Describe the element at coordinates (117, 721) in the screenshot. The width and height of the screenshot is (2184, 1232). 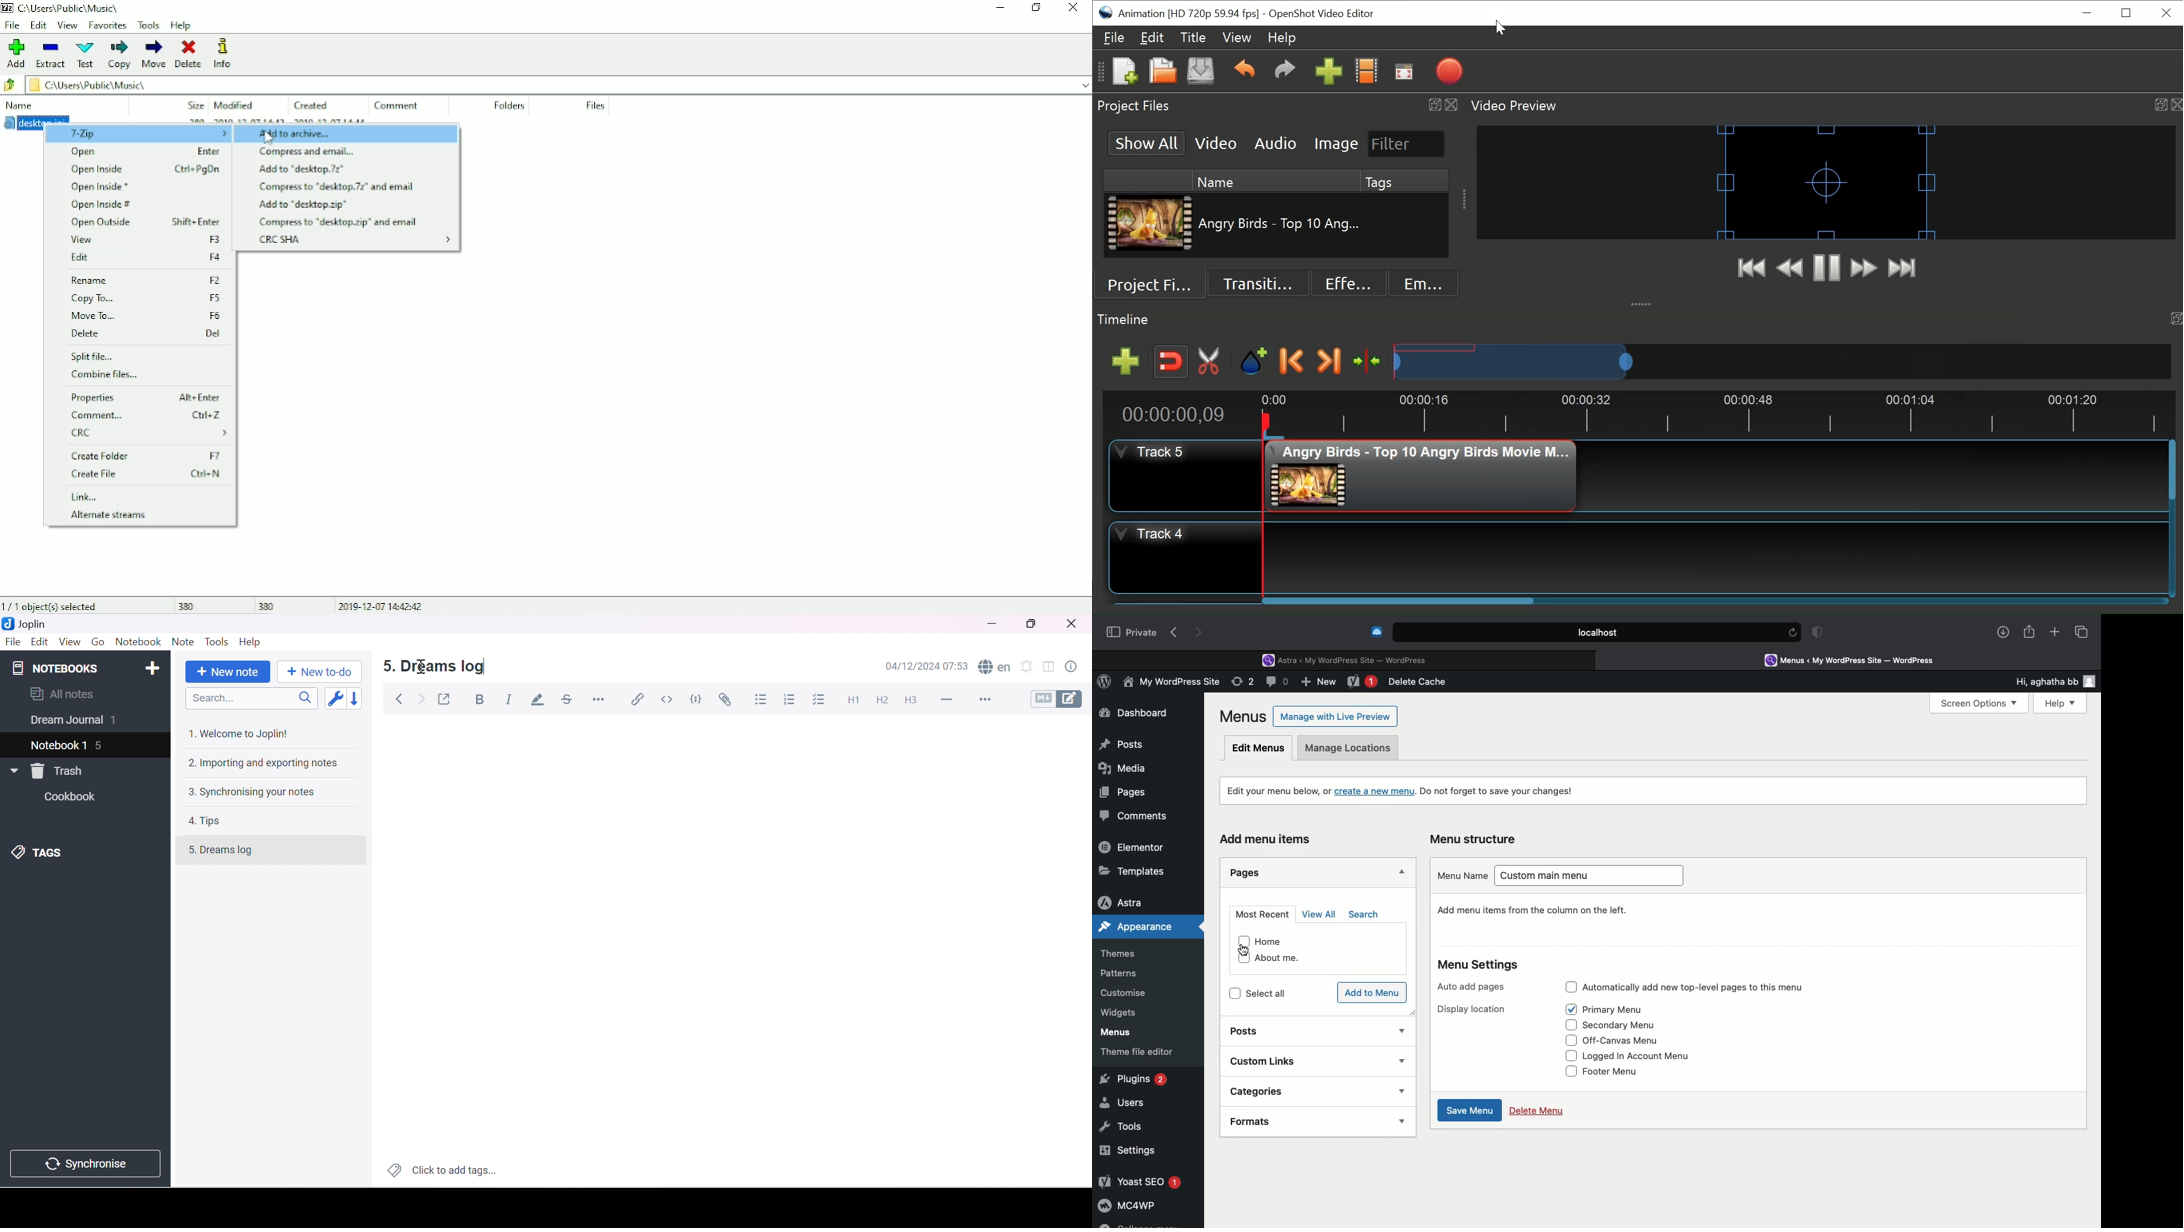
I see `1` at that location.